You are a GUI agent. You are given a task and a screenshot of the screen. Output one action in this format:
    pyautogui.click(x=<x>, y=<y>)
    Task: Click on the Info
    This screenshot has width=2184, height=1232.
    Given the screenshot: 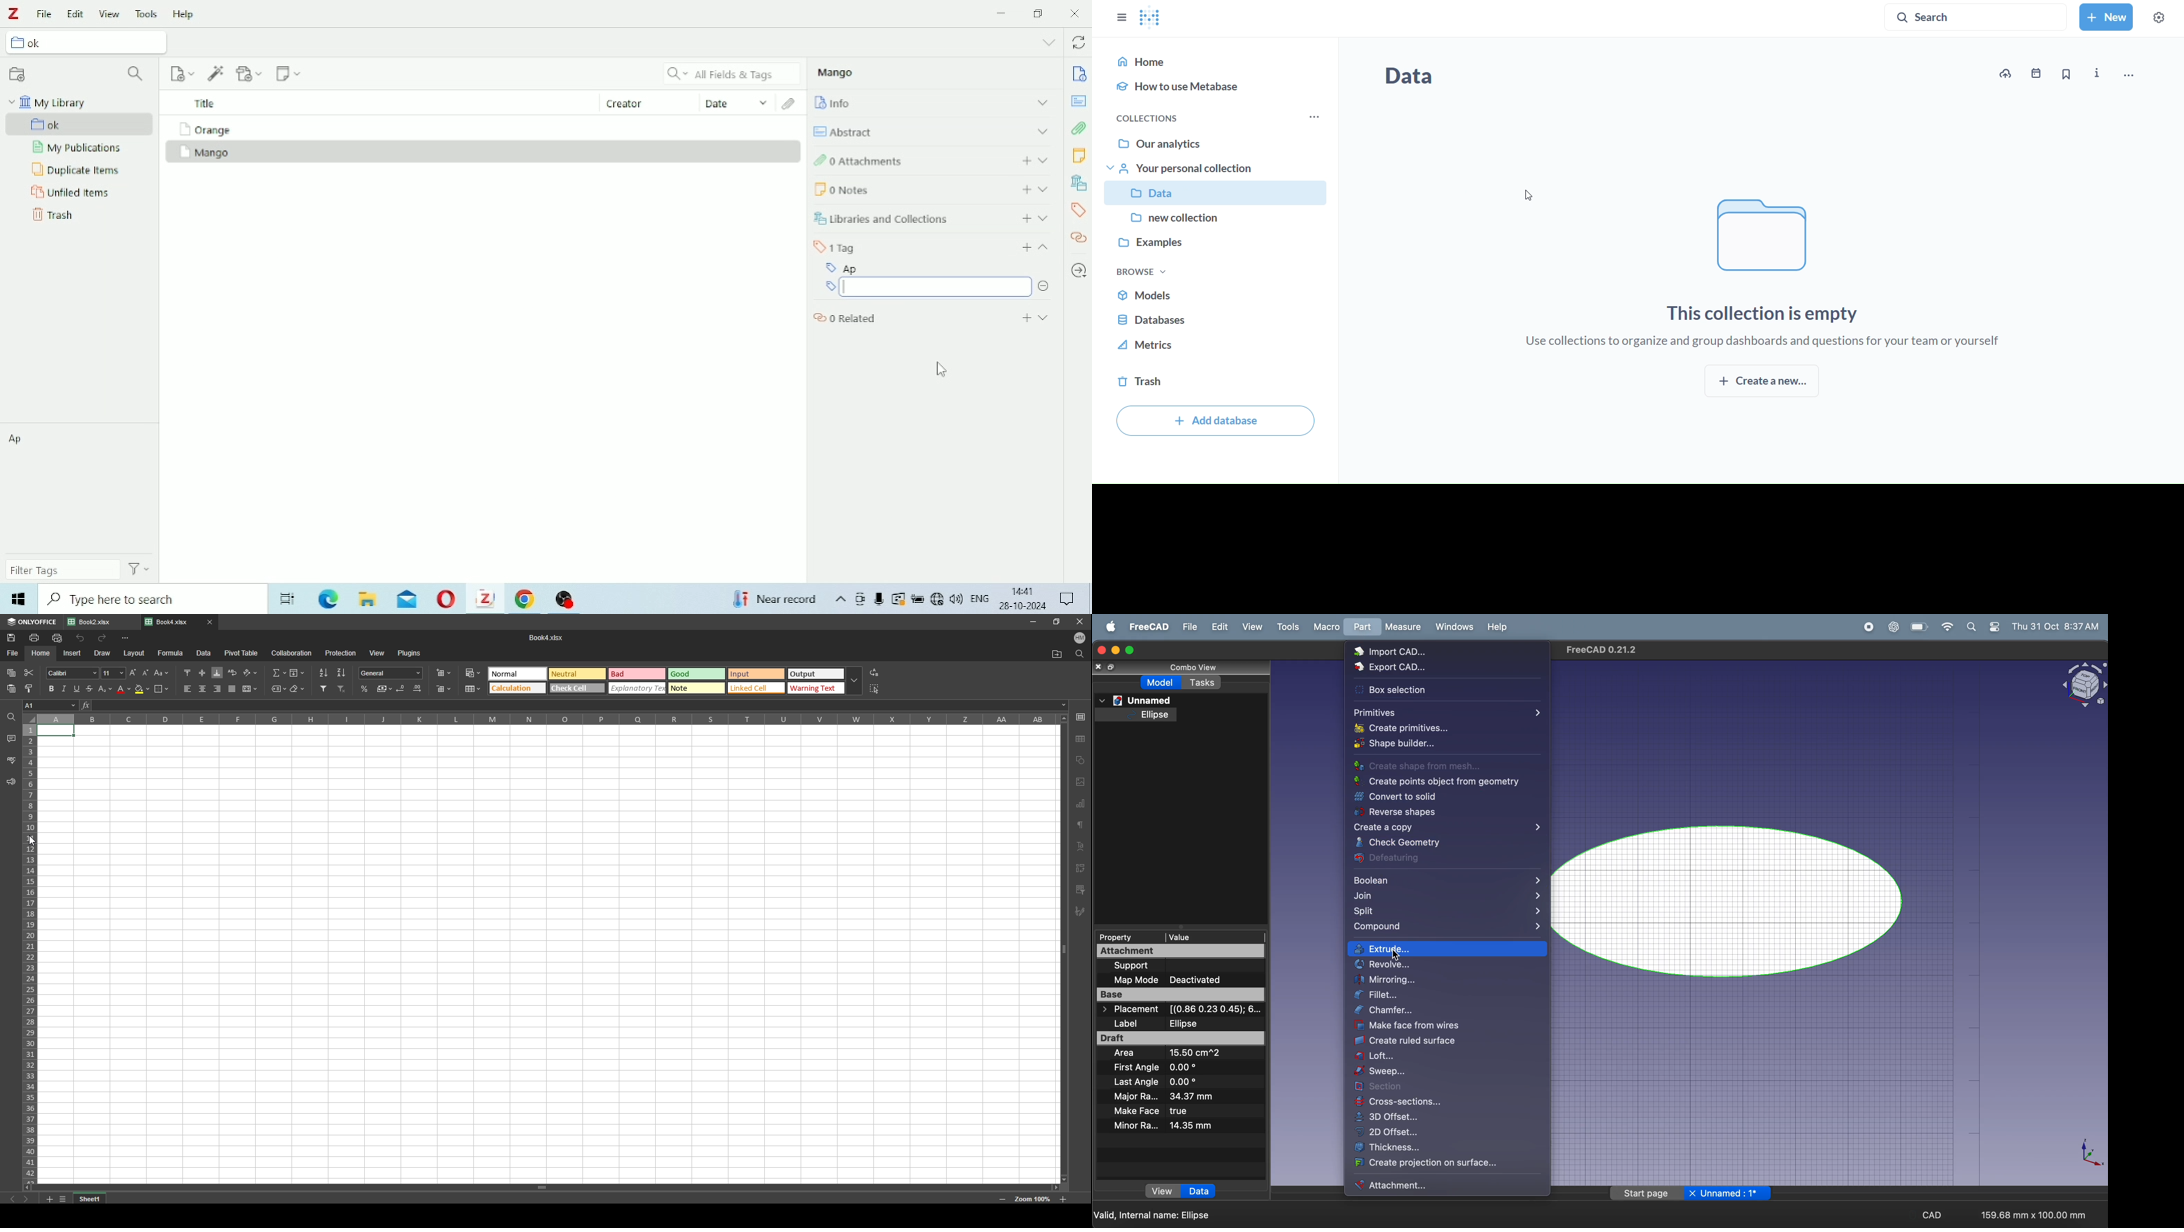 What is the action you would take?
    pyautogui.click(x=1080, y=75)
    